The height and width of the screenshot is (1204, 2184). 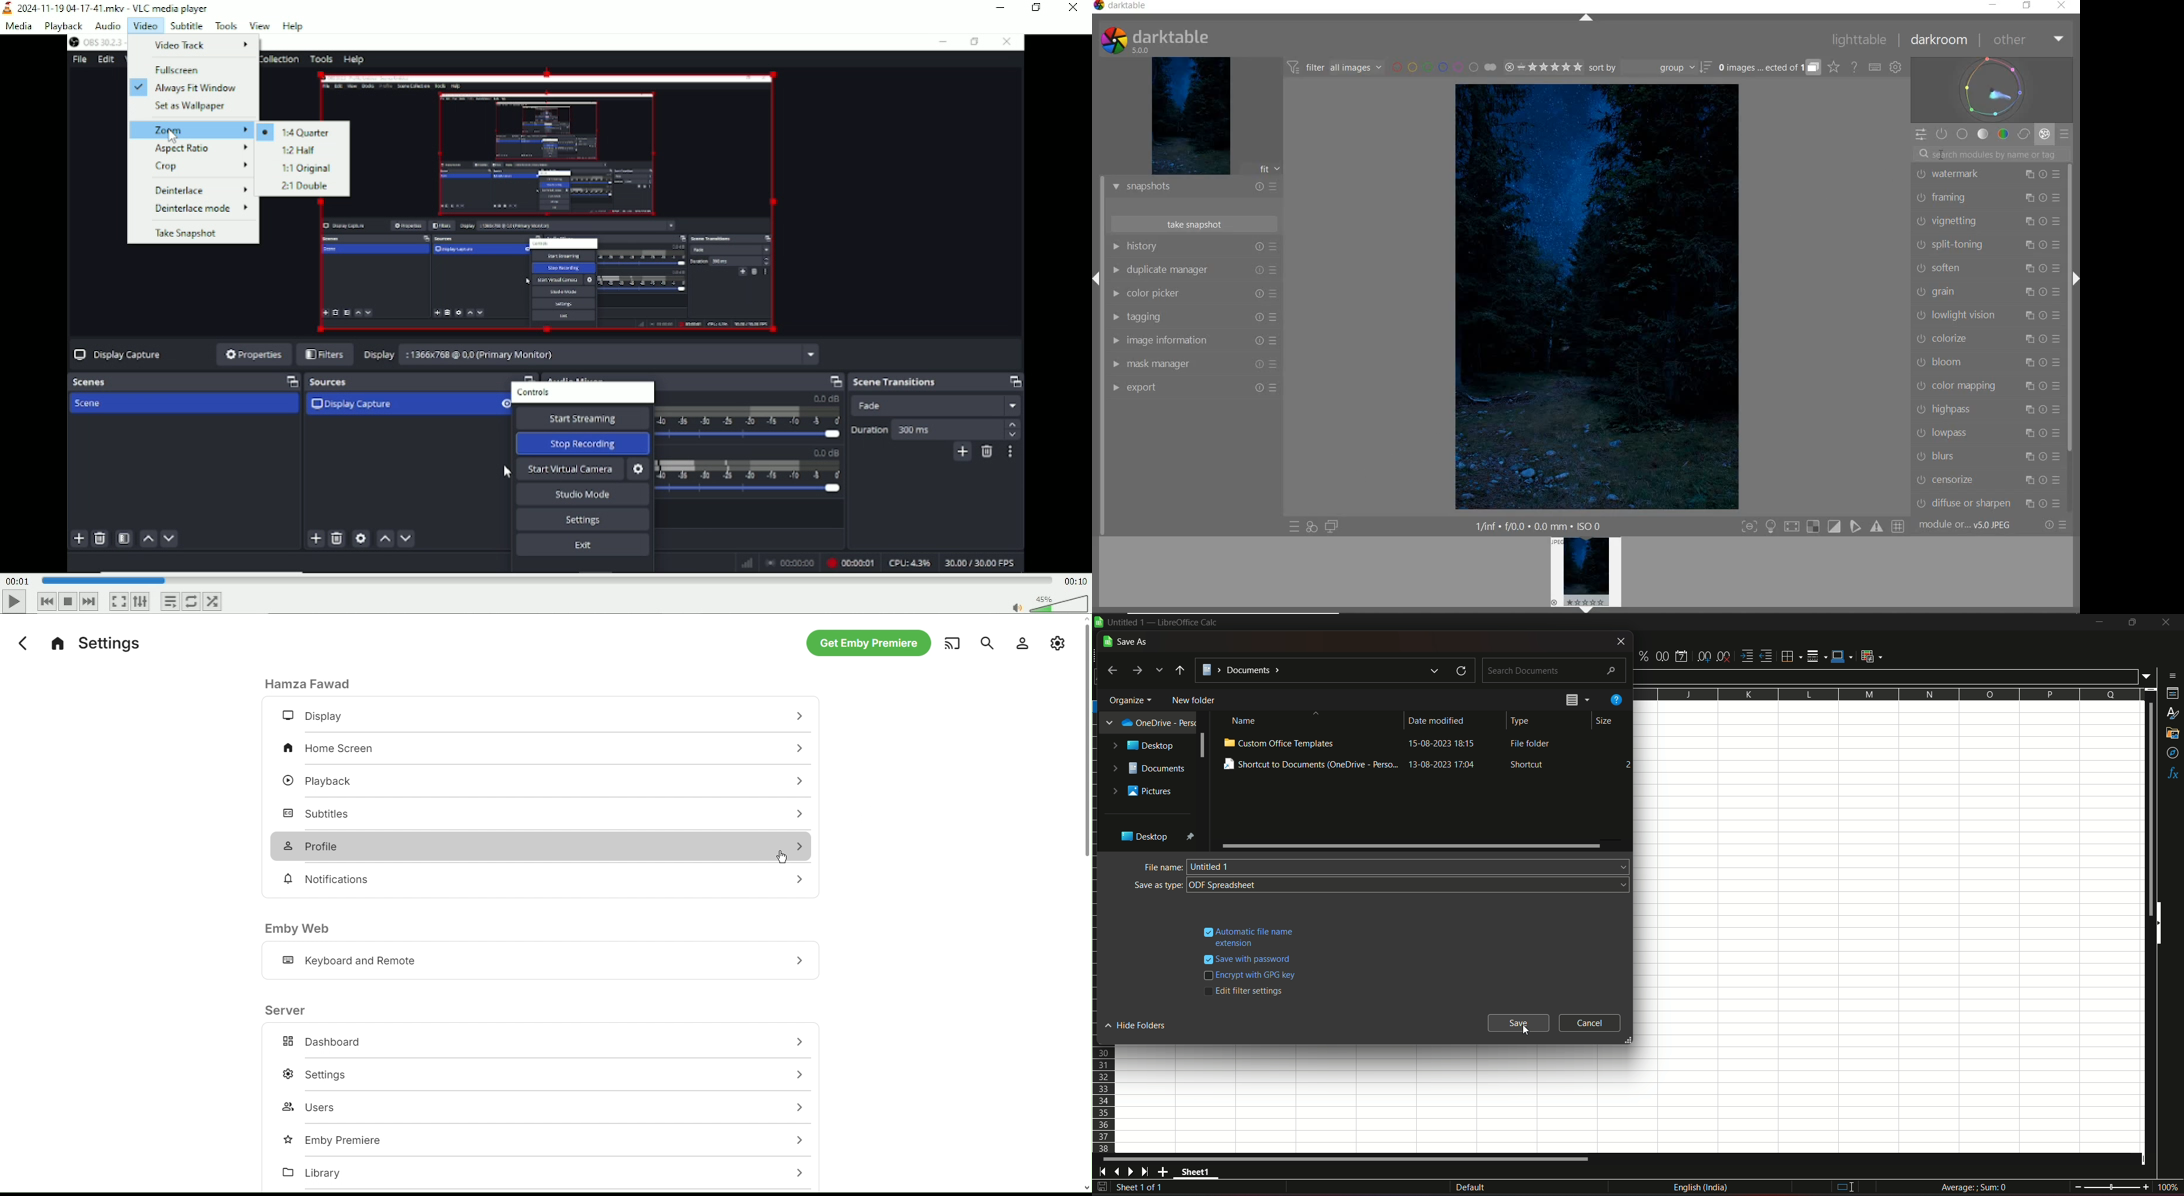 What do you see at coordinates (1985, 433) in the screenshot?
I see `LOWPASS` at bounding box center [1985, 433].